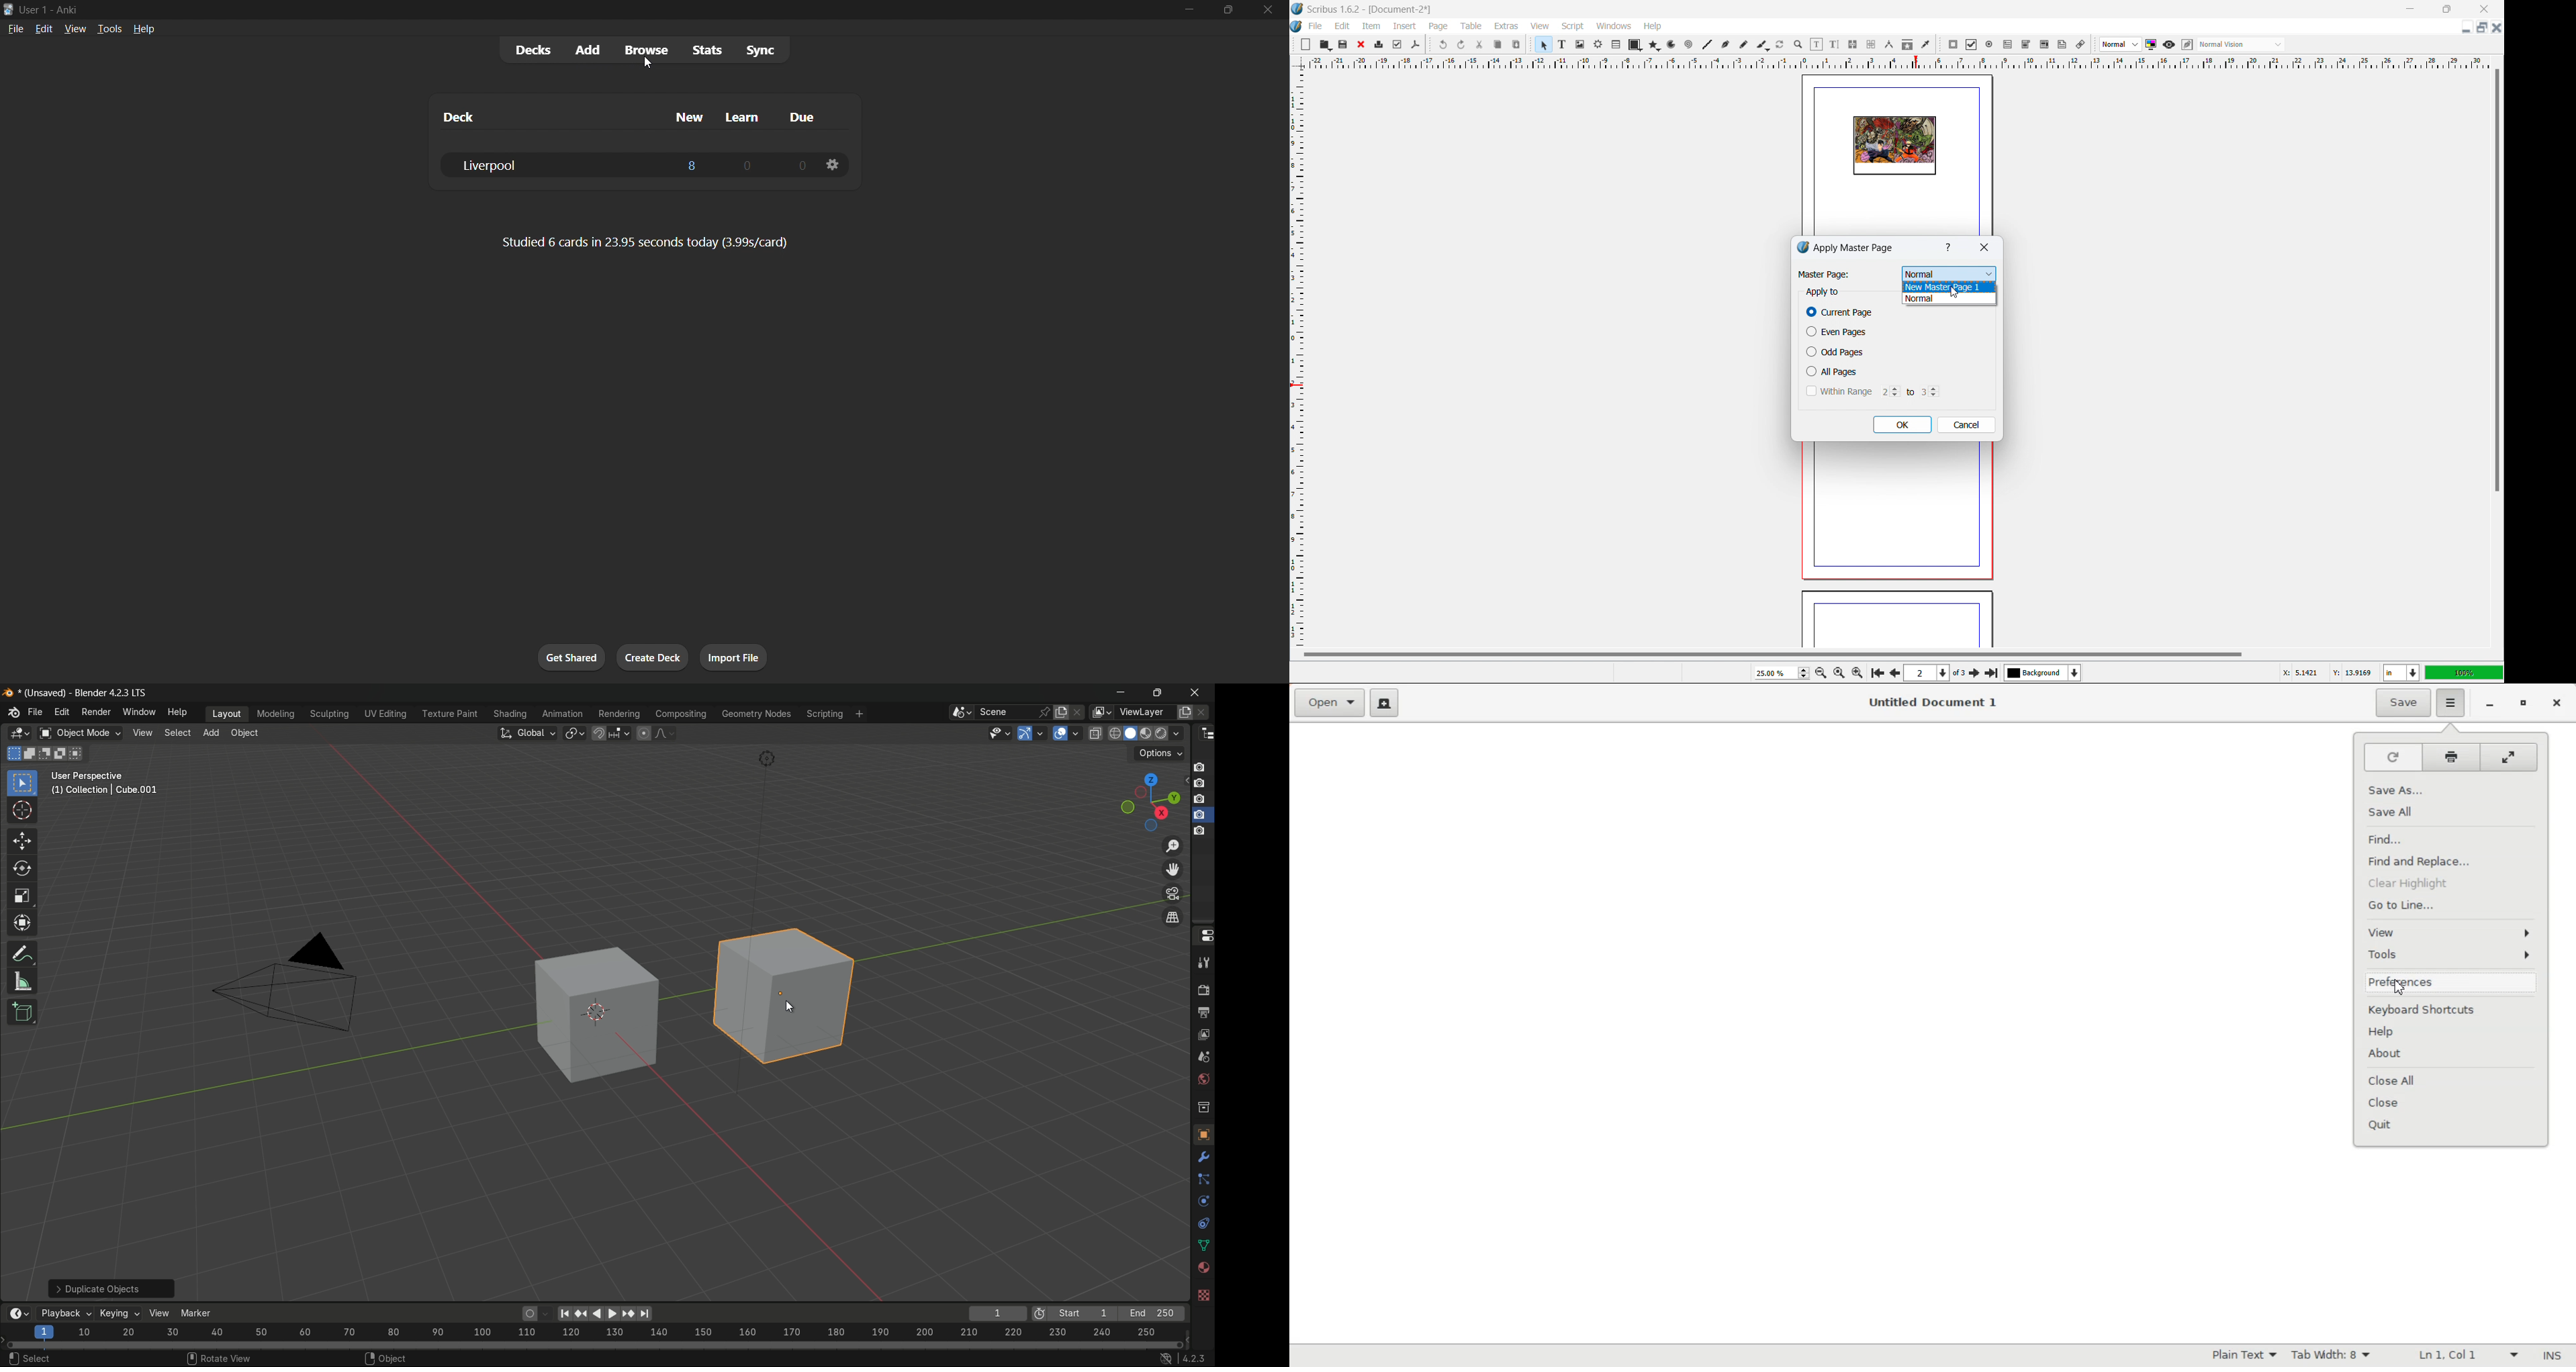  Describe the element at coordinates (15, 28) in the screenshot. I see `file` at that location.